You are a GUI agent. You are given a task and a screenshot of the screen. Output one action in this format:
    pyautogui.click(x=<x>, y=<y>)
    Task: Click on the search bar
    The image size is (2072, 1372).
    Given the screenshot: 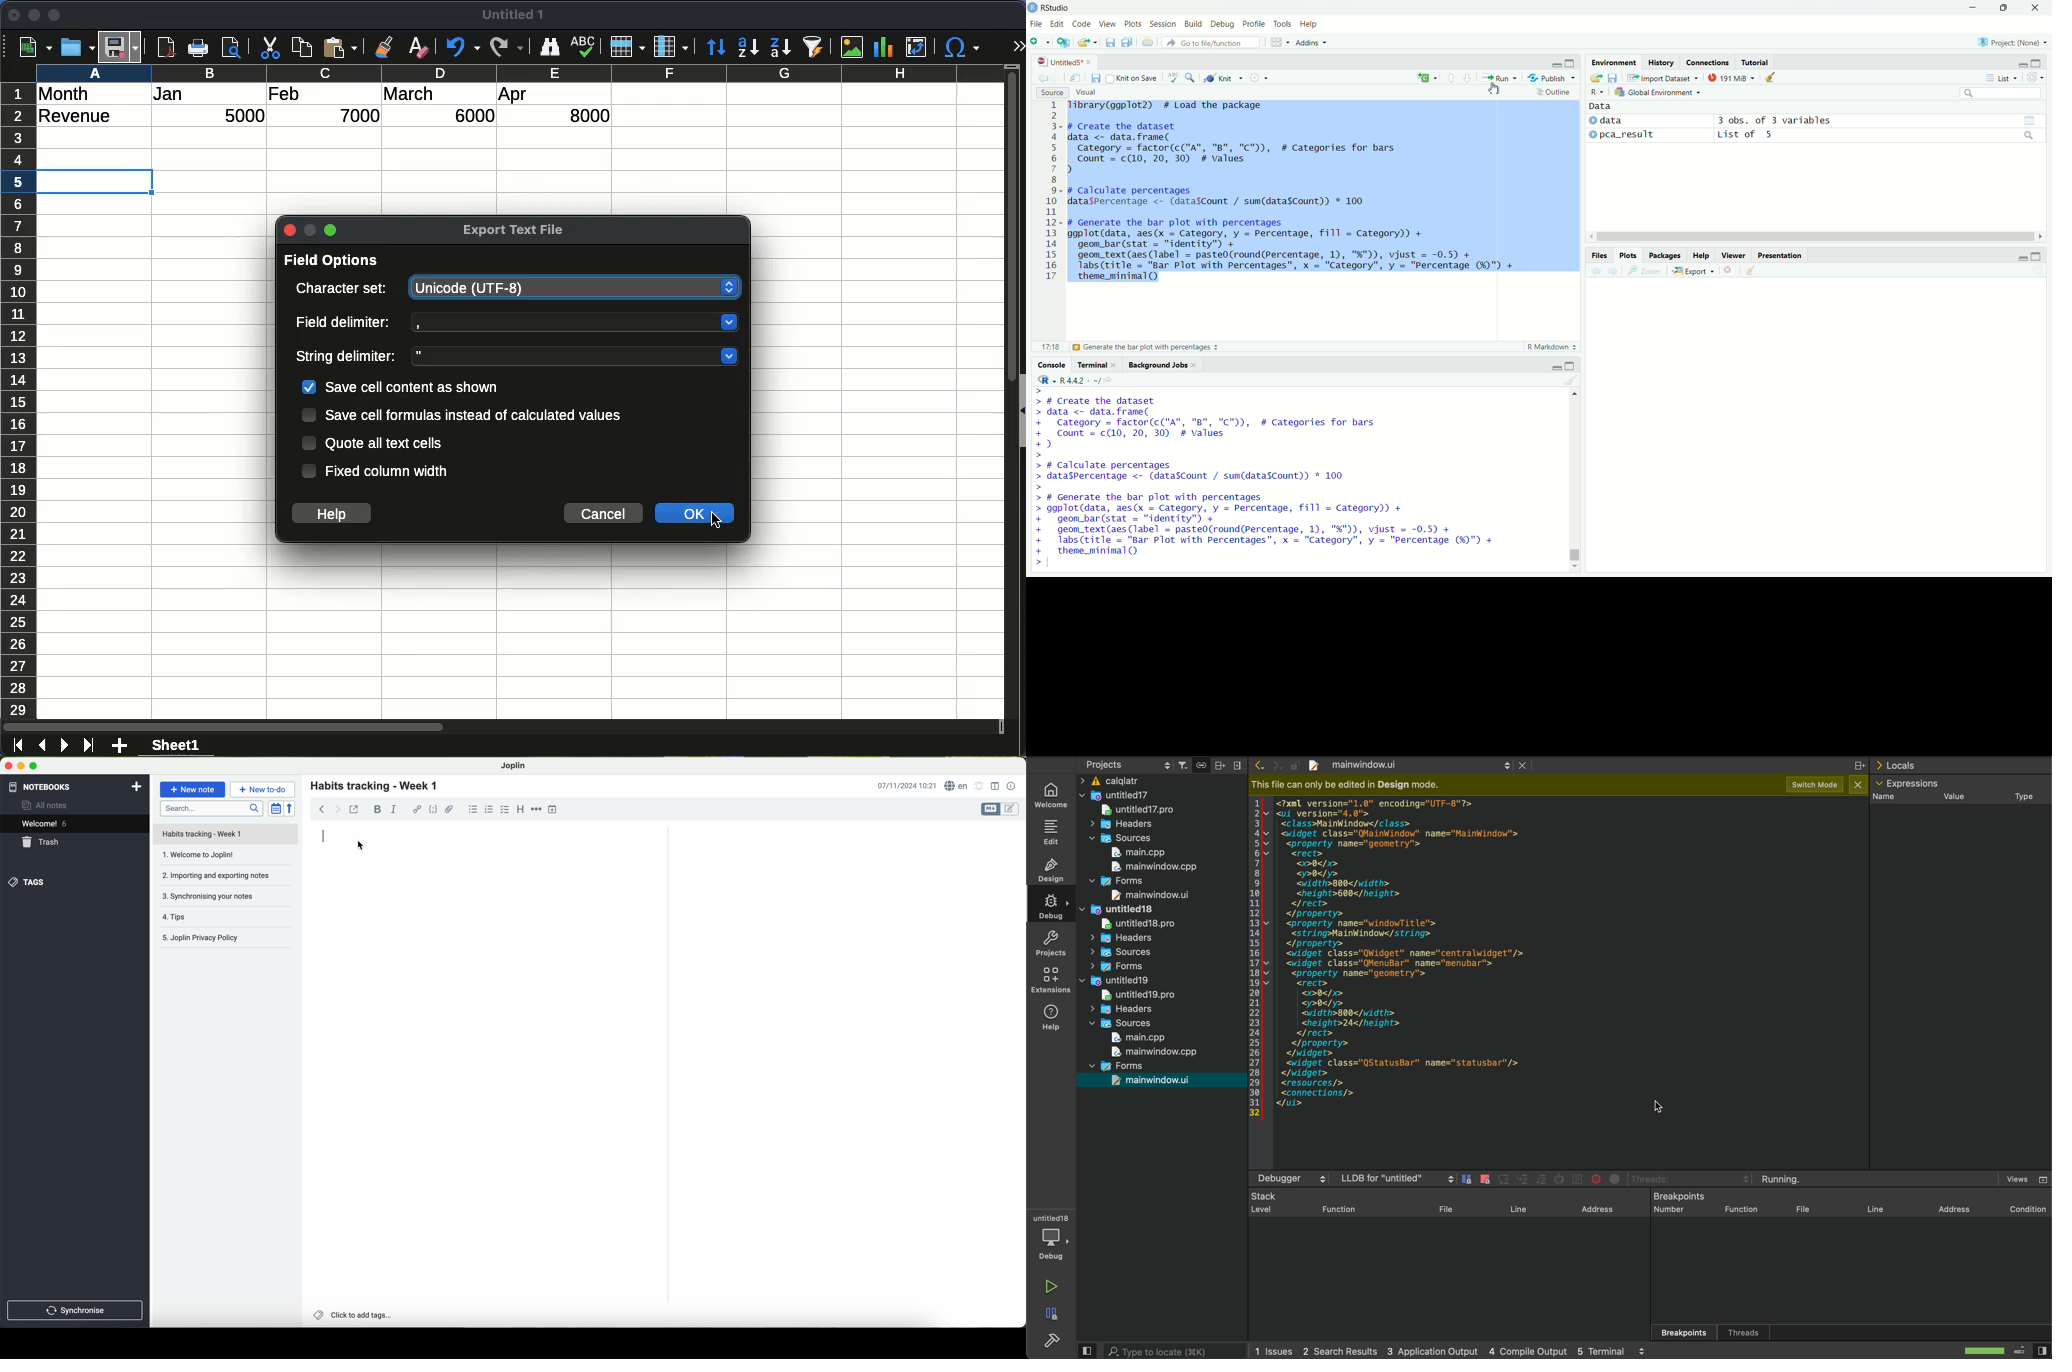 What is the action you would take?
    pyautogui.click(x=211, y=808)
    